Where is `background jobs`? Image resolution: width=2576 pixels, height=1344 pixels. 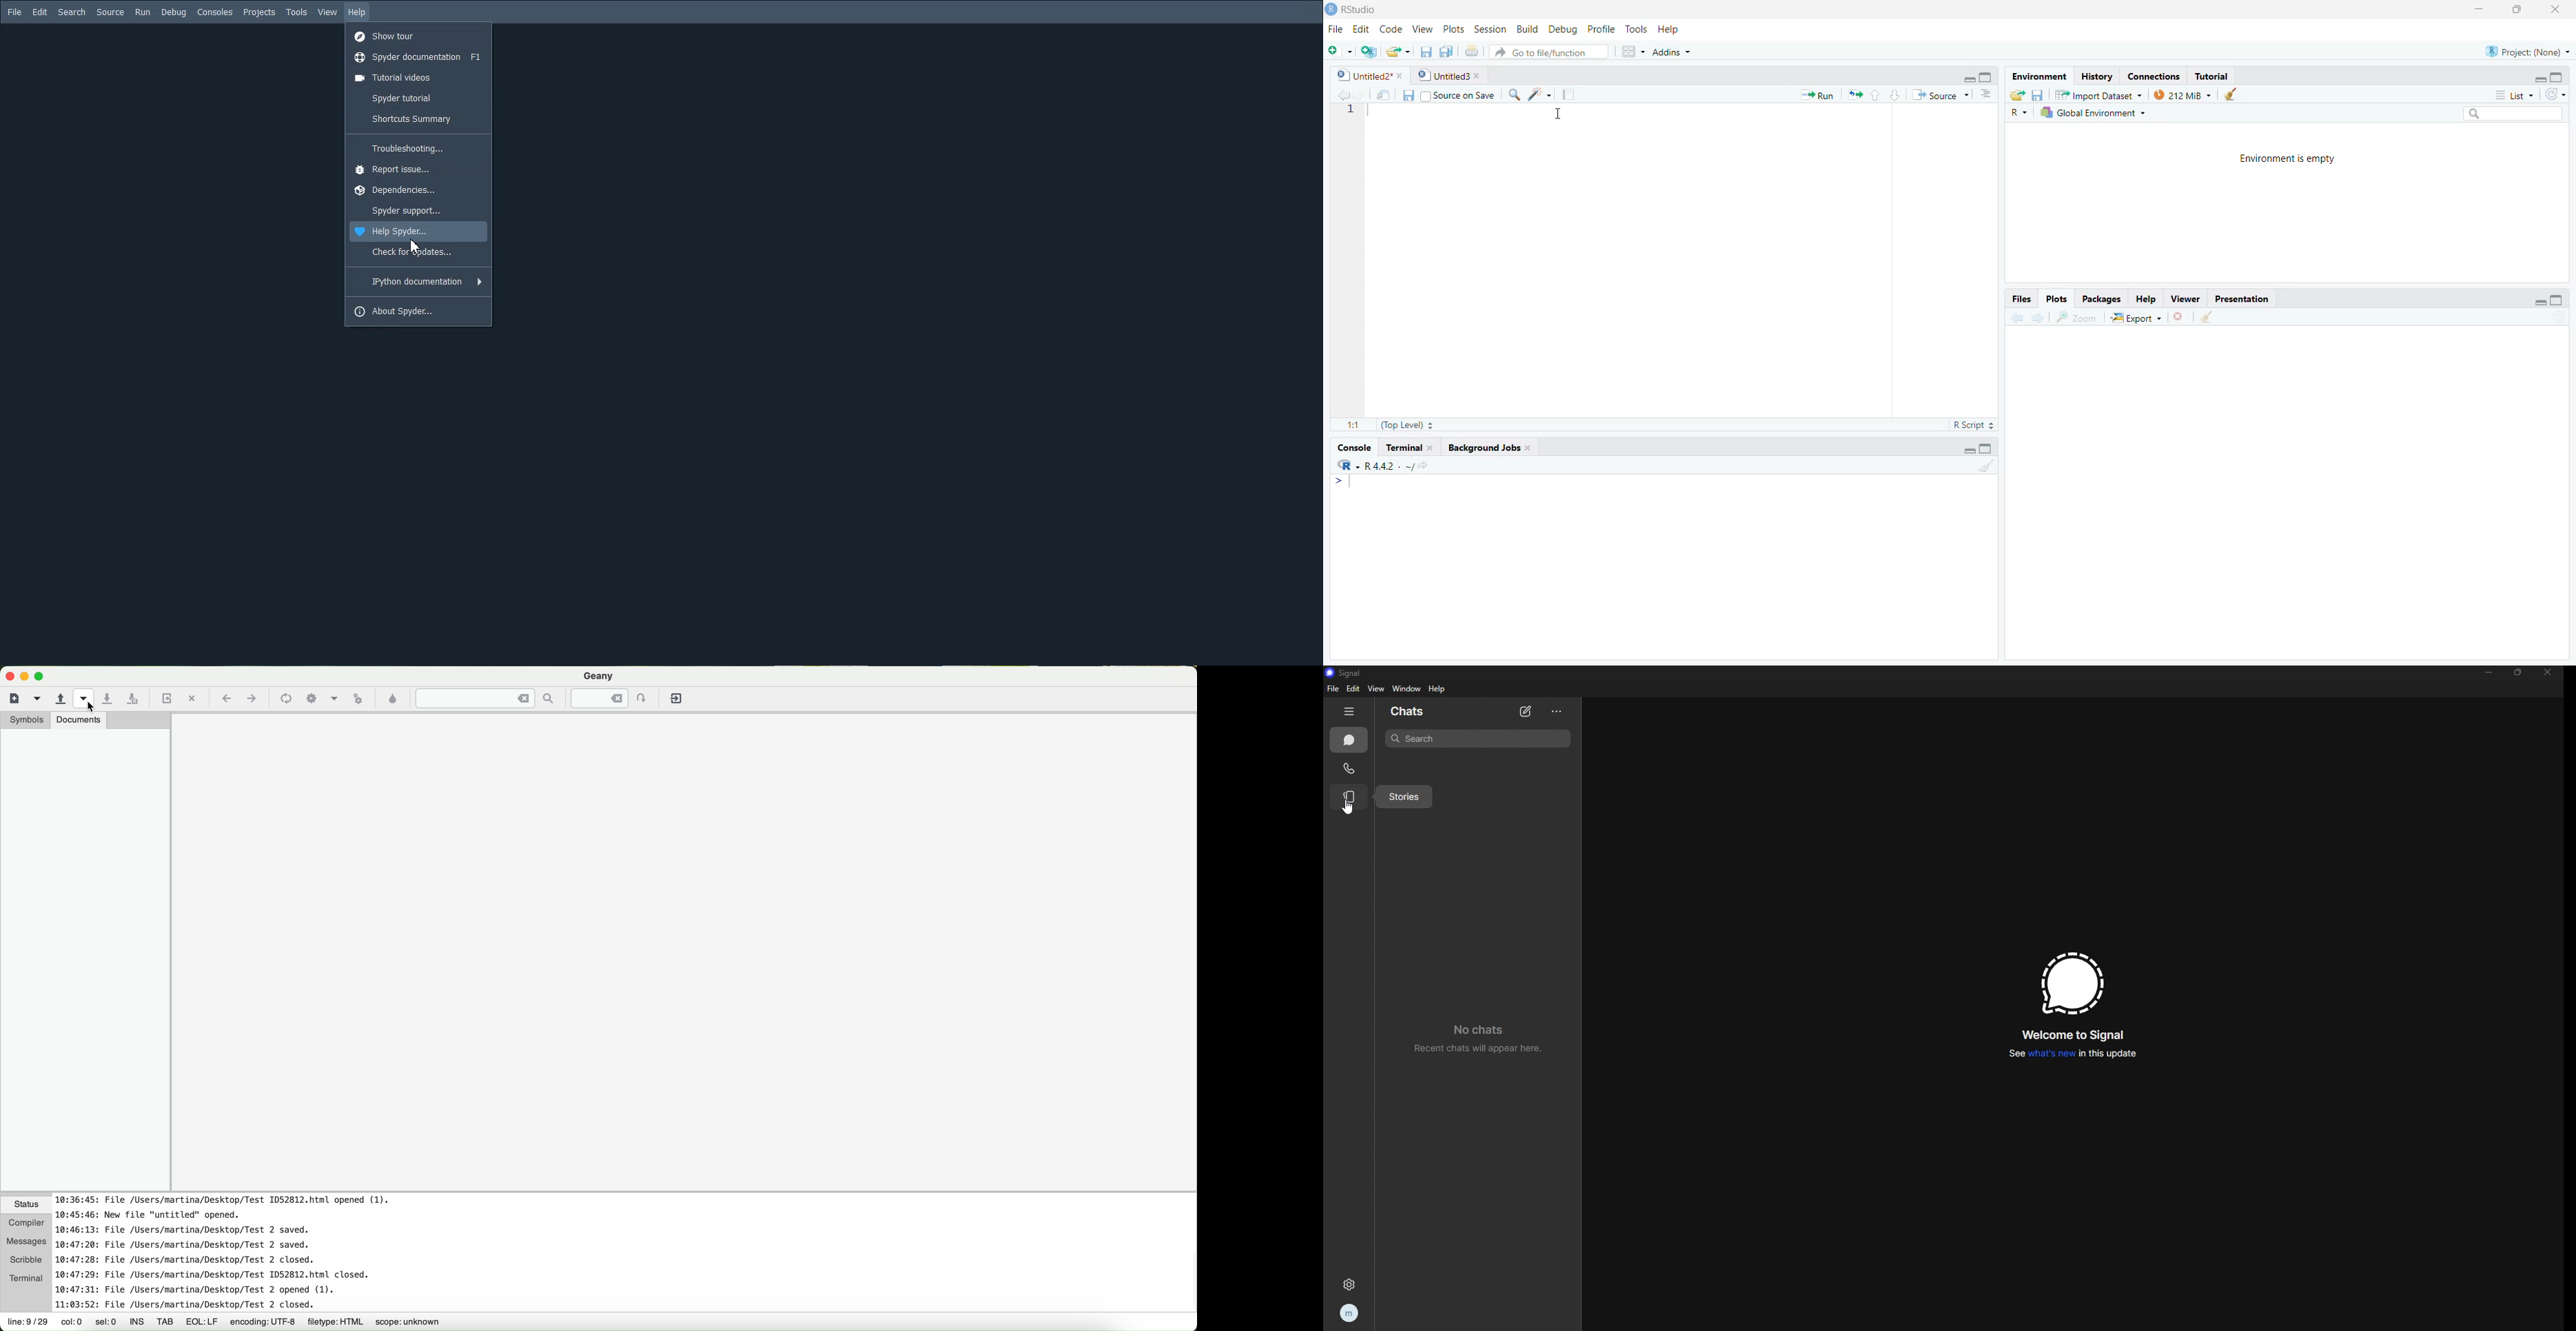 background jobs is located at coordinates (1487, 450).